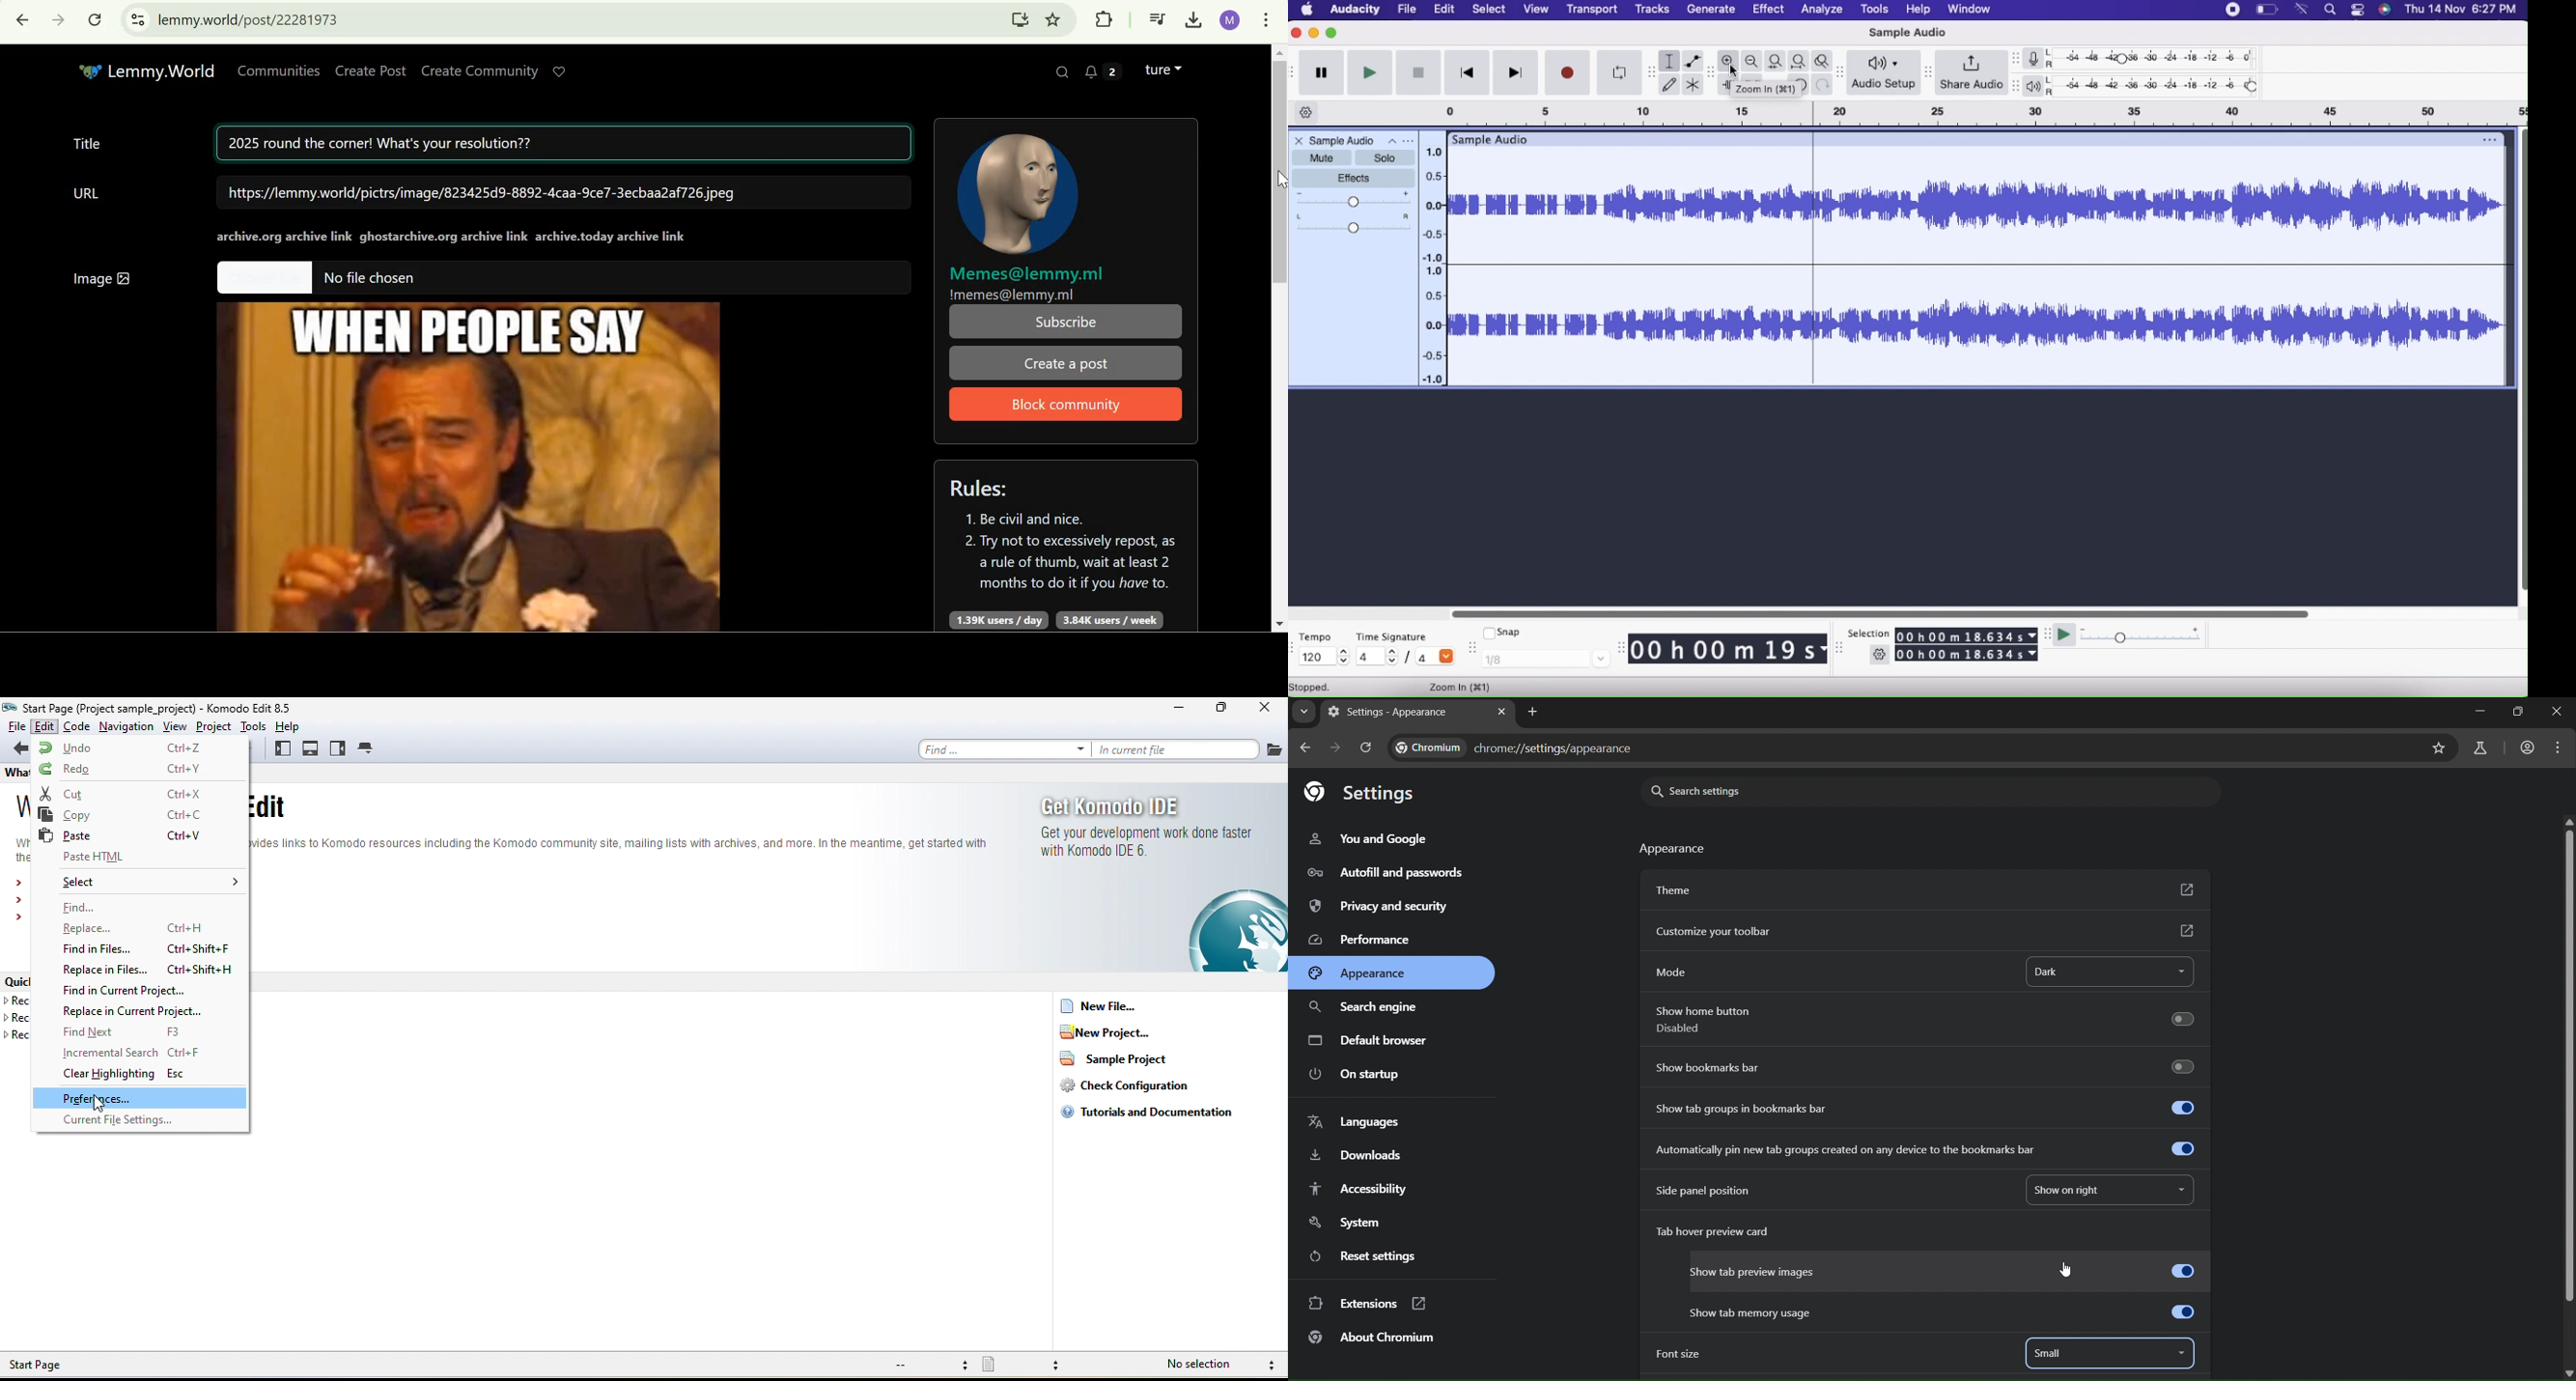 The image size is (2576, 1400). Describe the element at coordinates (1063, 70) in the screenshot. I see `Search` at that location.